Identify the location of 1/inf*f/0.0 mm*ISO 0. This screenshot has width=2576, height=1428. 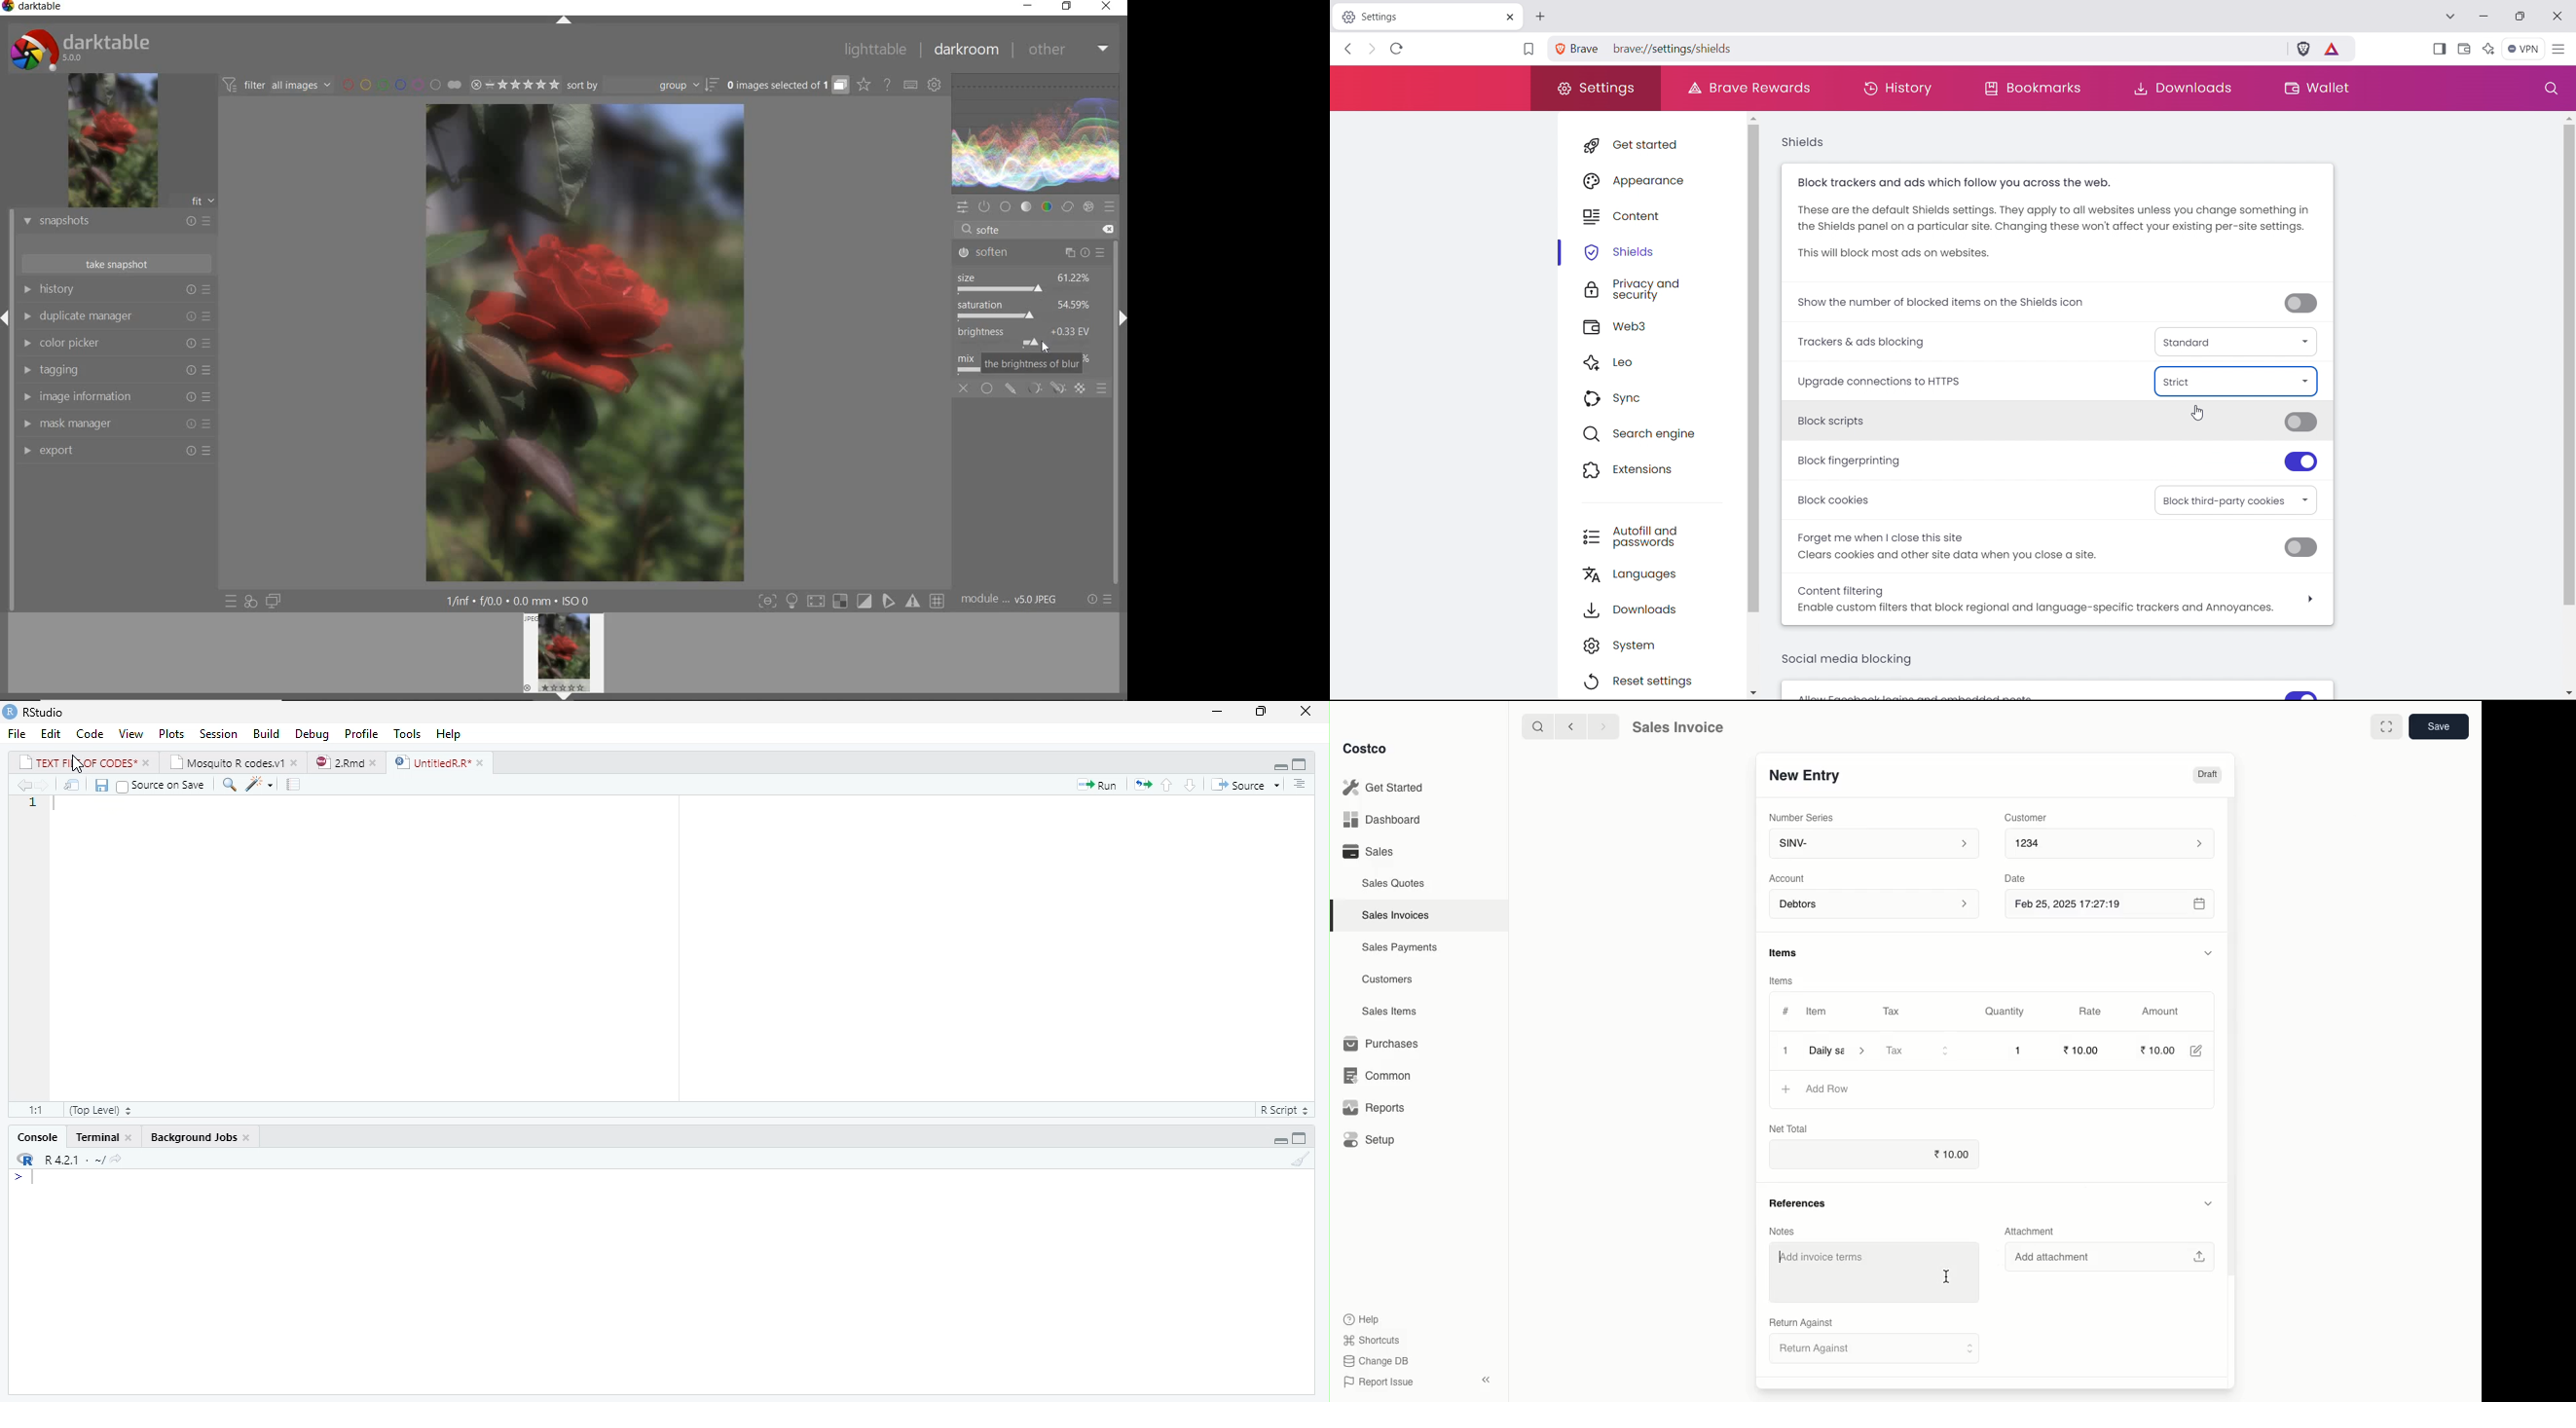
(523, 600).